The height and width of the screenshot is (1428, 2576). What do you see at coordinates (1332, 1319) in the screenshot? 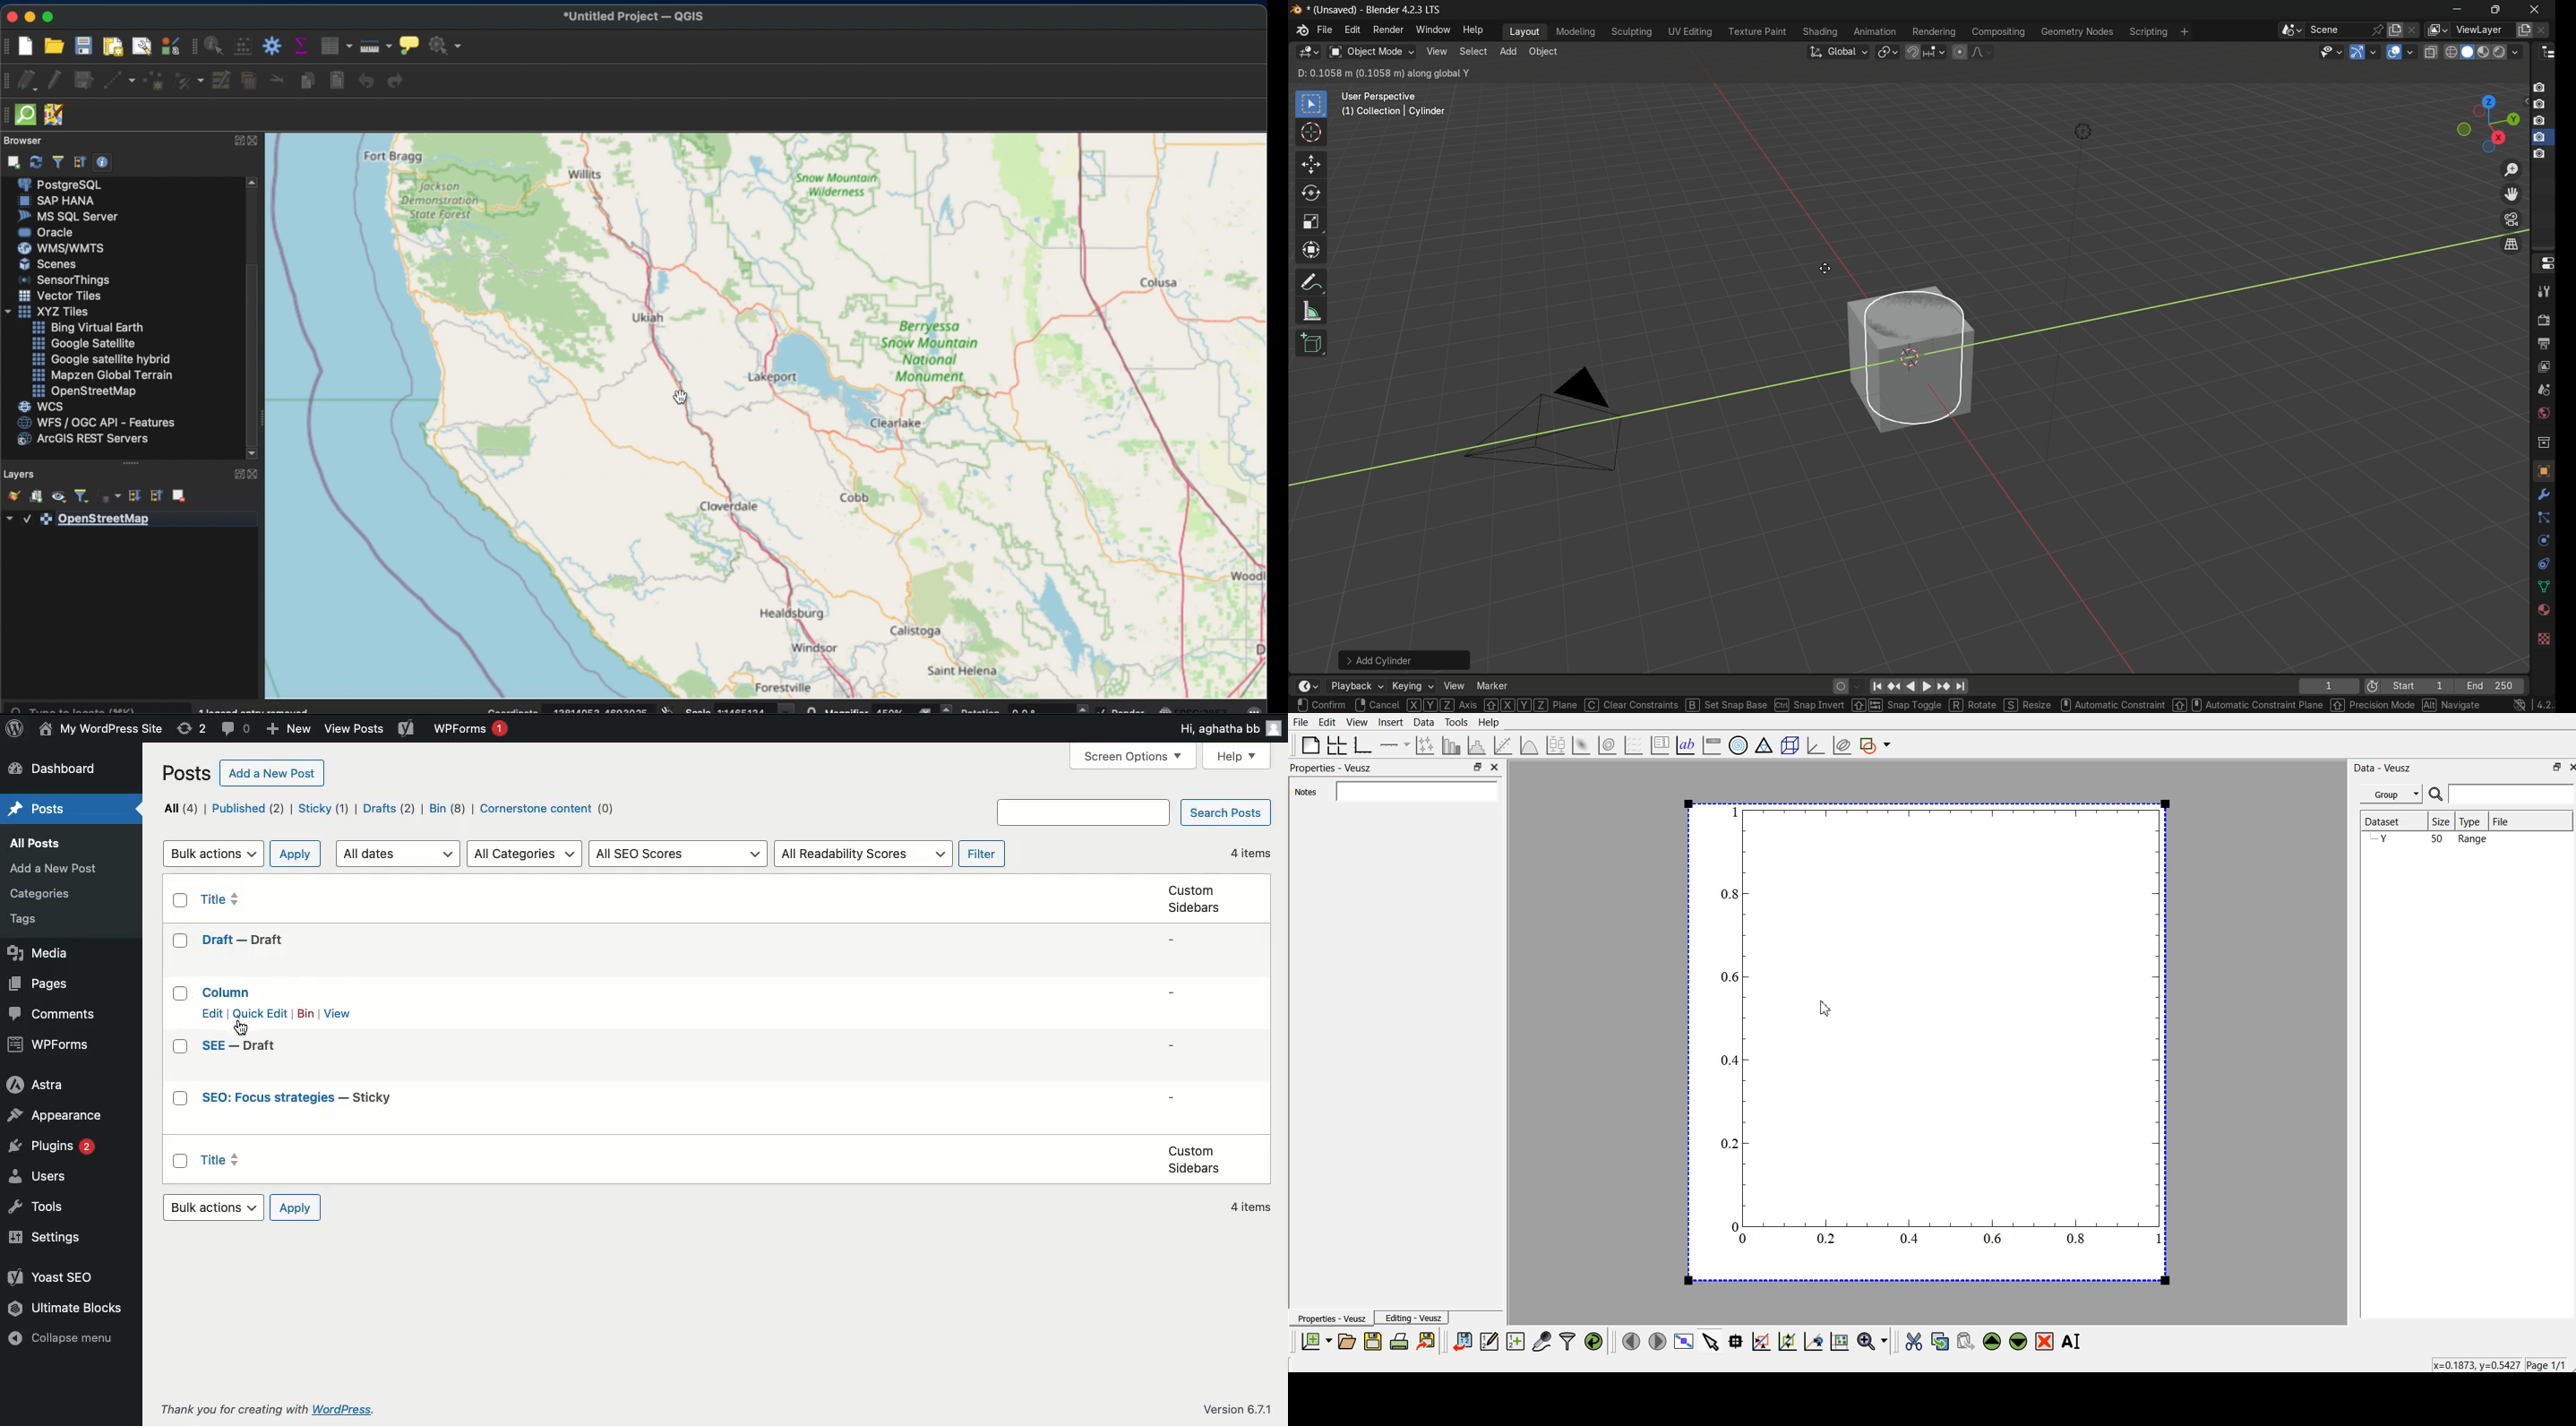
I see `Properties - Veusz` at bounding box center [1332, 1319].